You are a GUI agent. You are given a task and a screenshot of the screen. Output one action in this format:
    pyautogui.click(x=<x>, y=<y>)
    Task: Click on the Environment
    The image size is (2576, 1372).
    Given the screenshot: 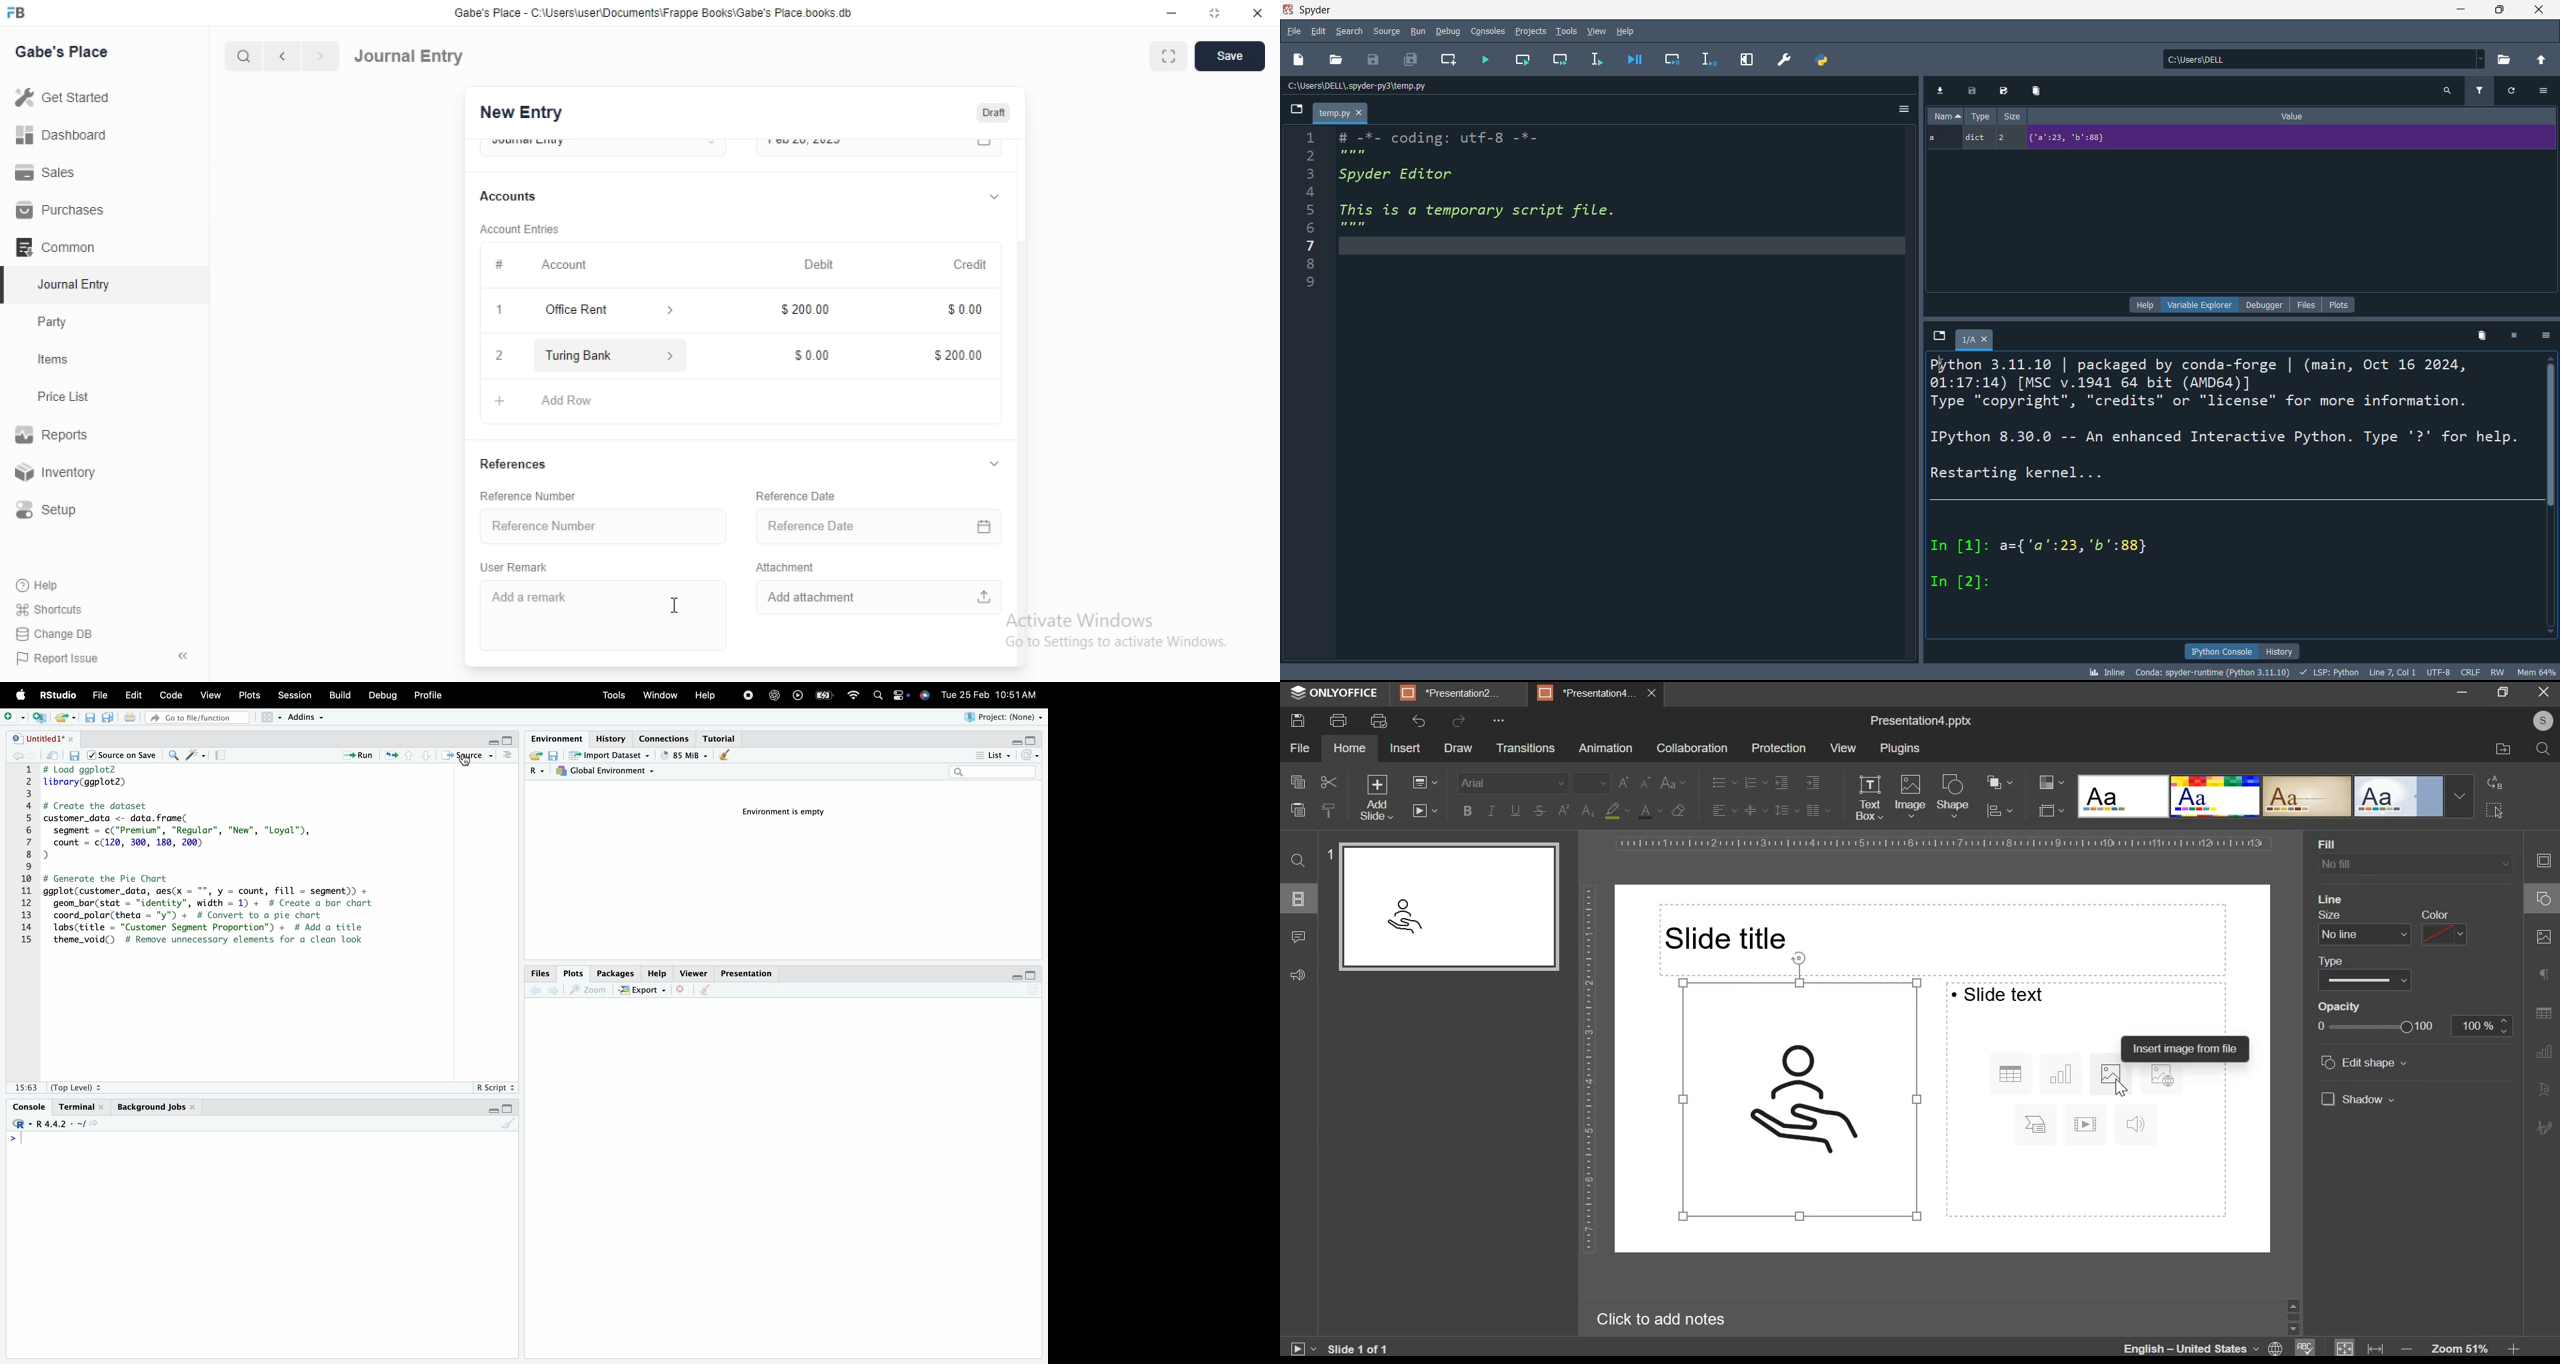 What is the action you would take?
    pyautogui.click(x=555, y=737)
    